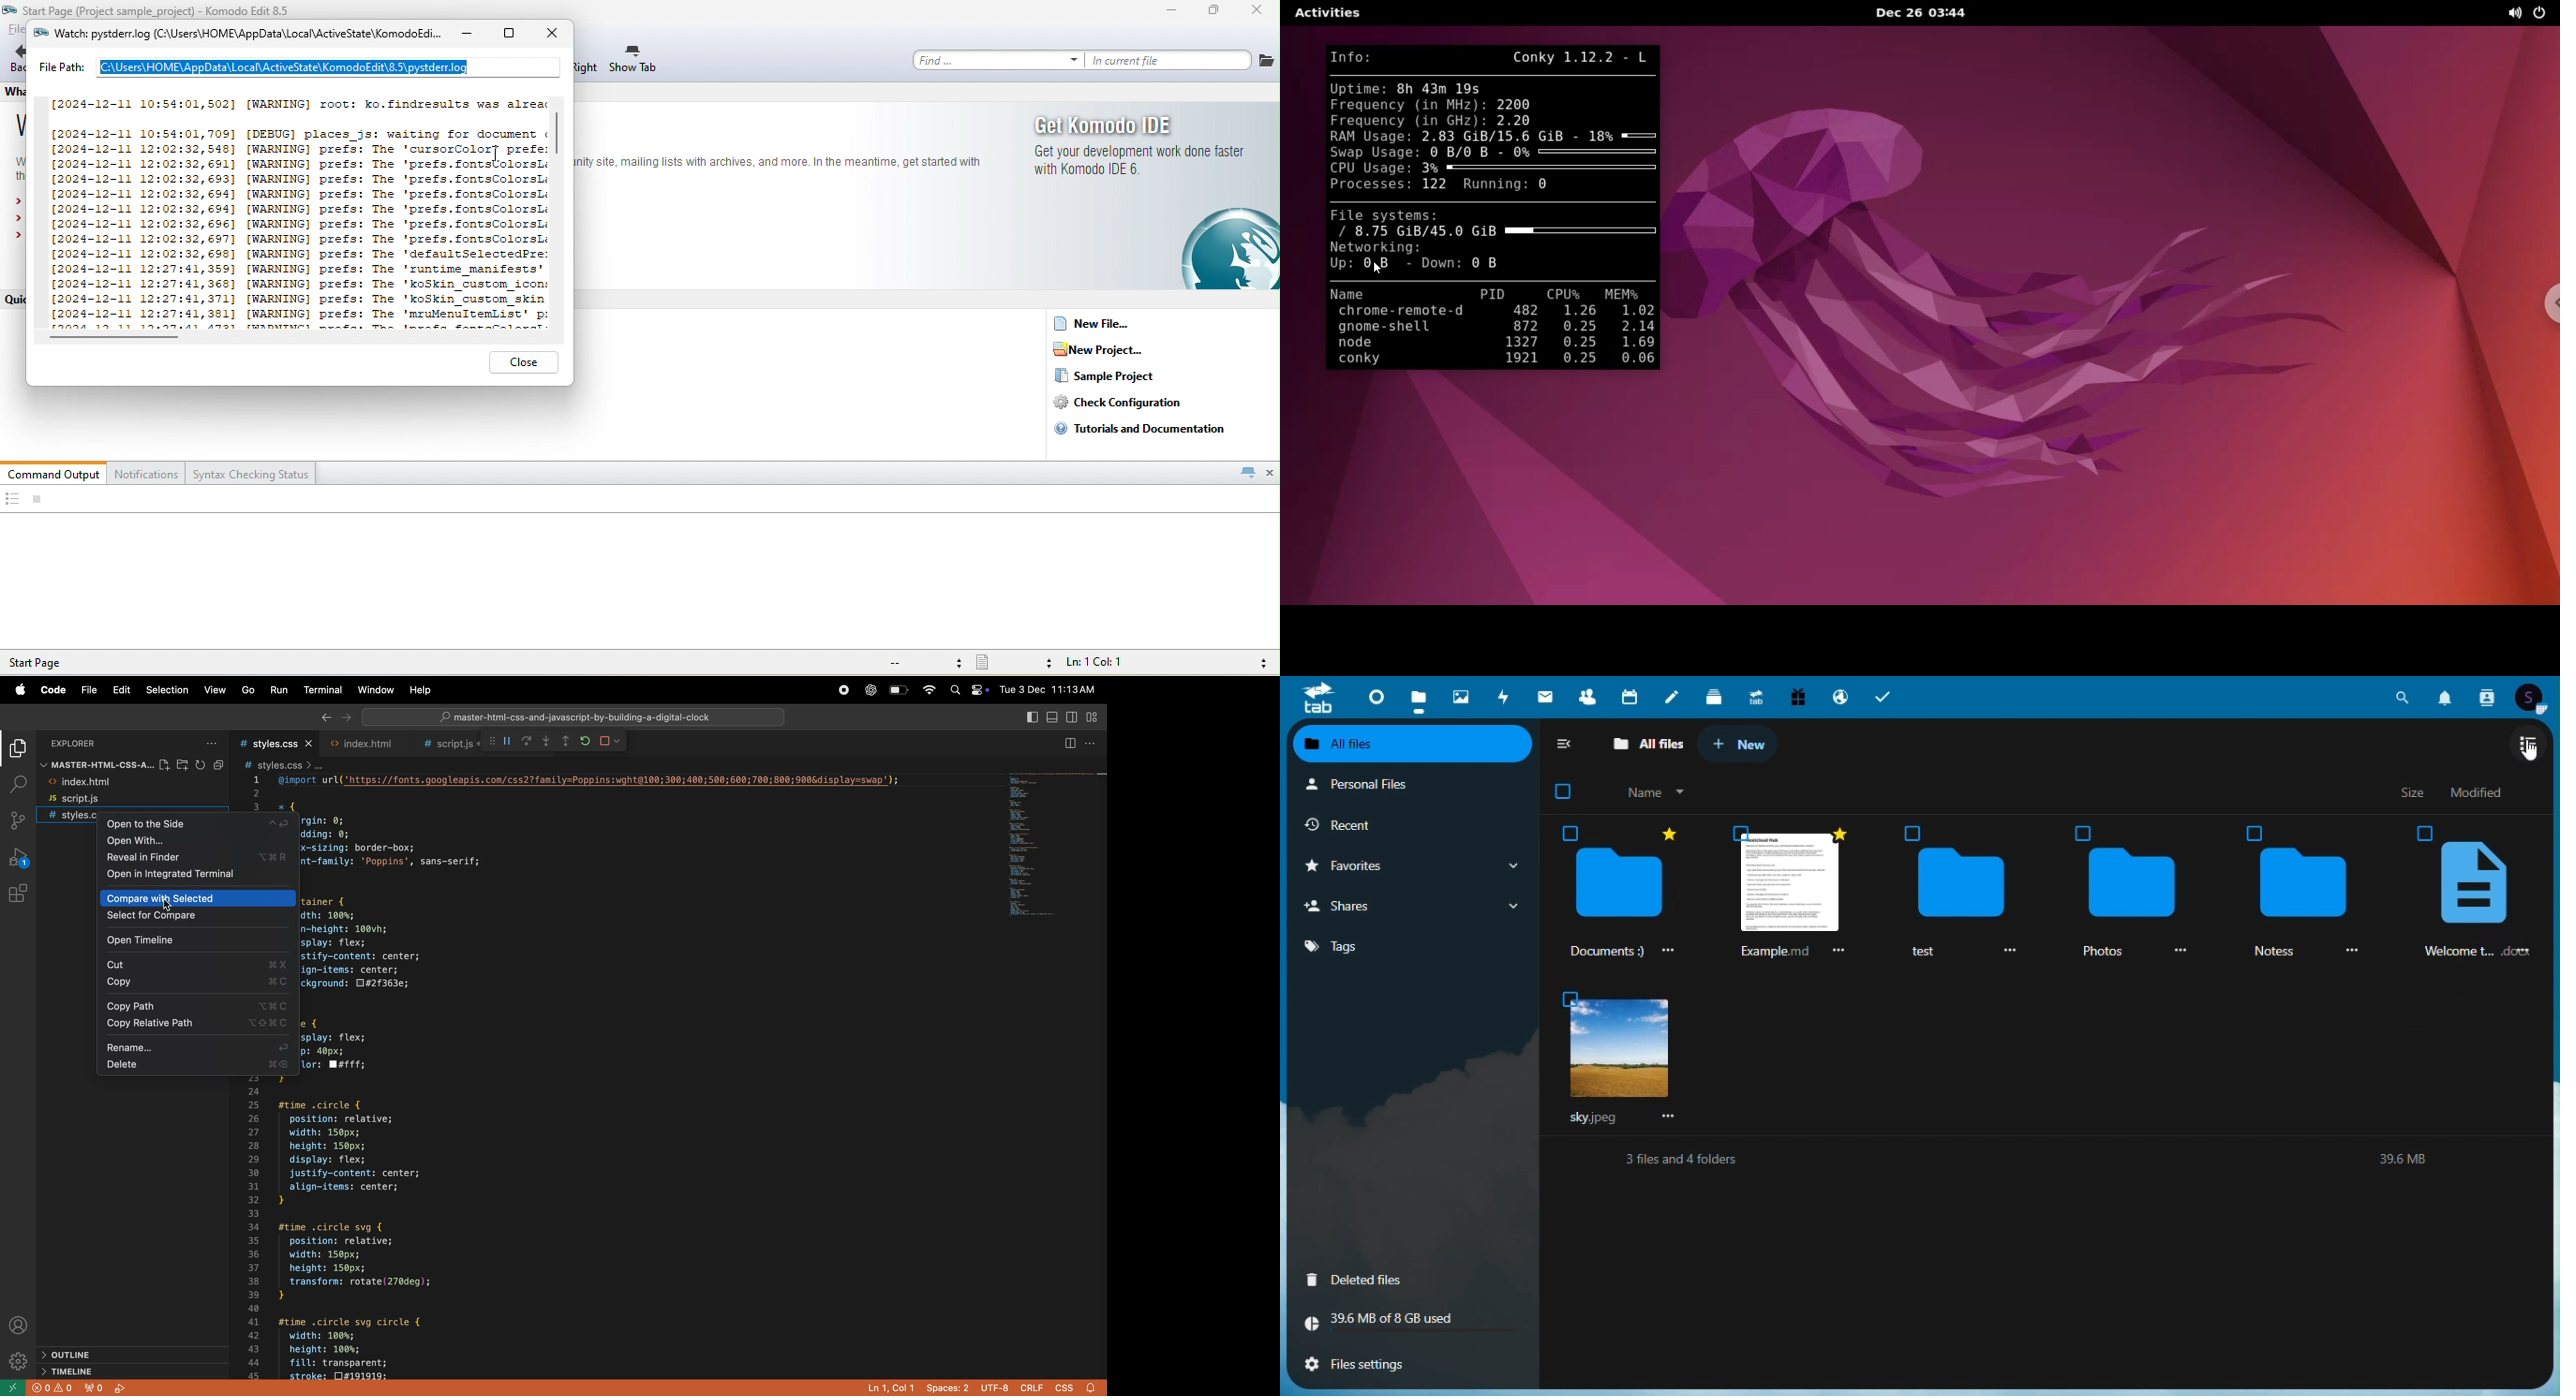 This screenshot has height=1400, width=2576. I want to click on , so click(2427, 832).